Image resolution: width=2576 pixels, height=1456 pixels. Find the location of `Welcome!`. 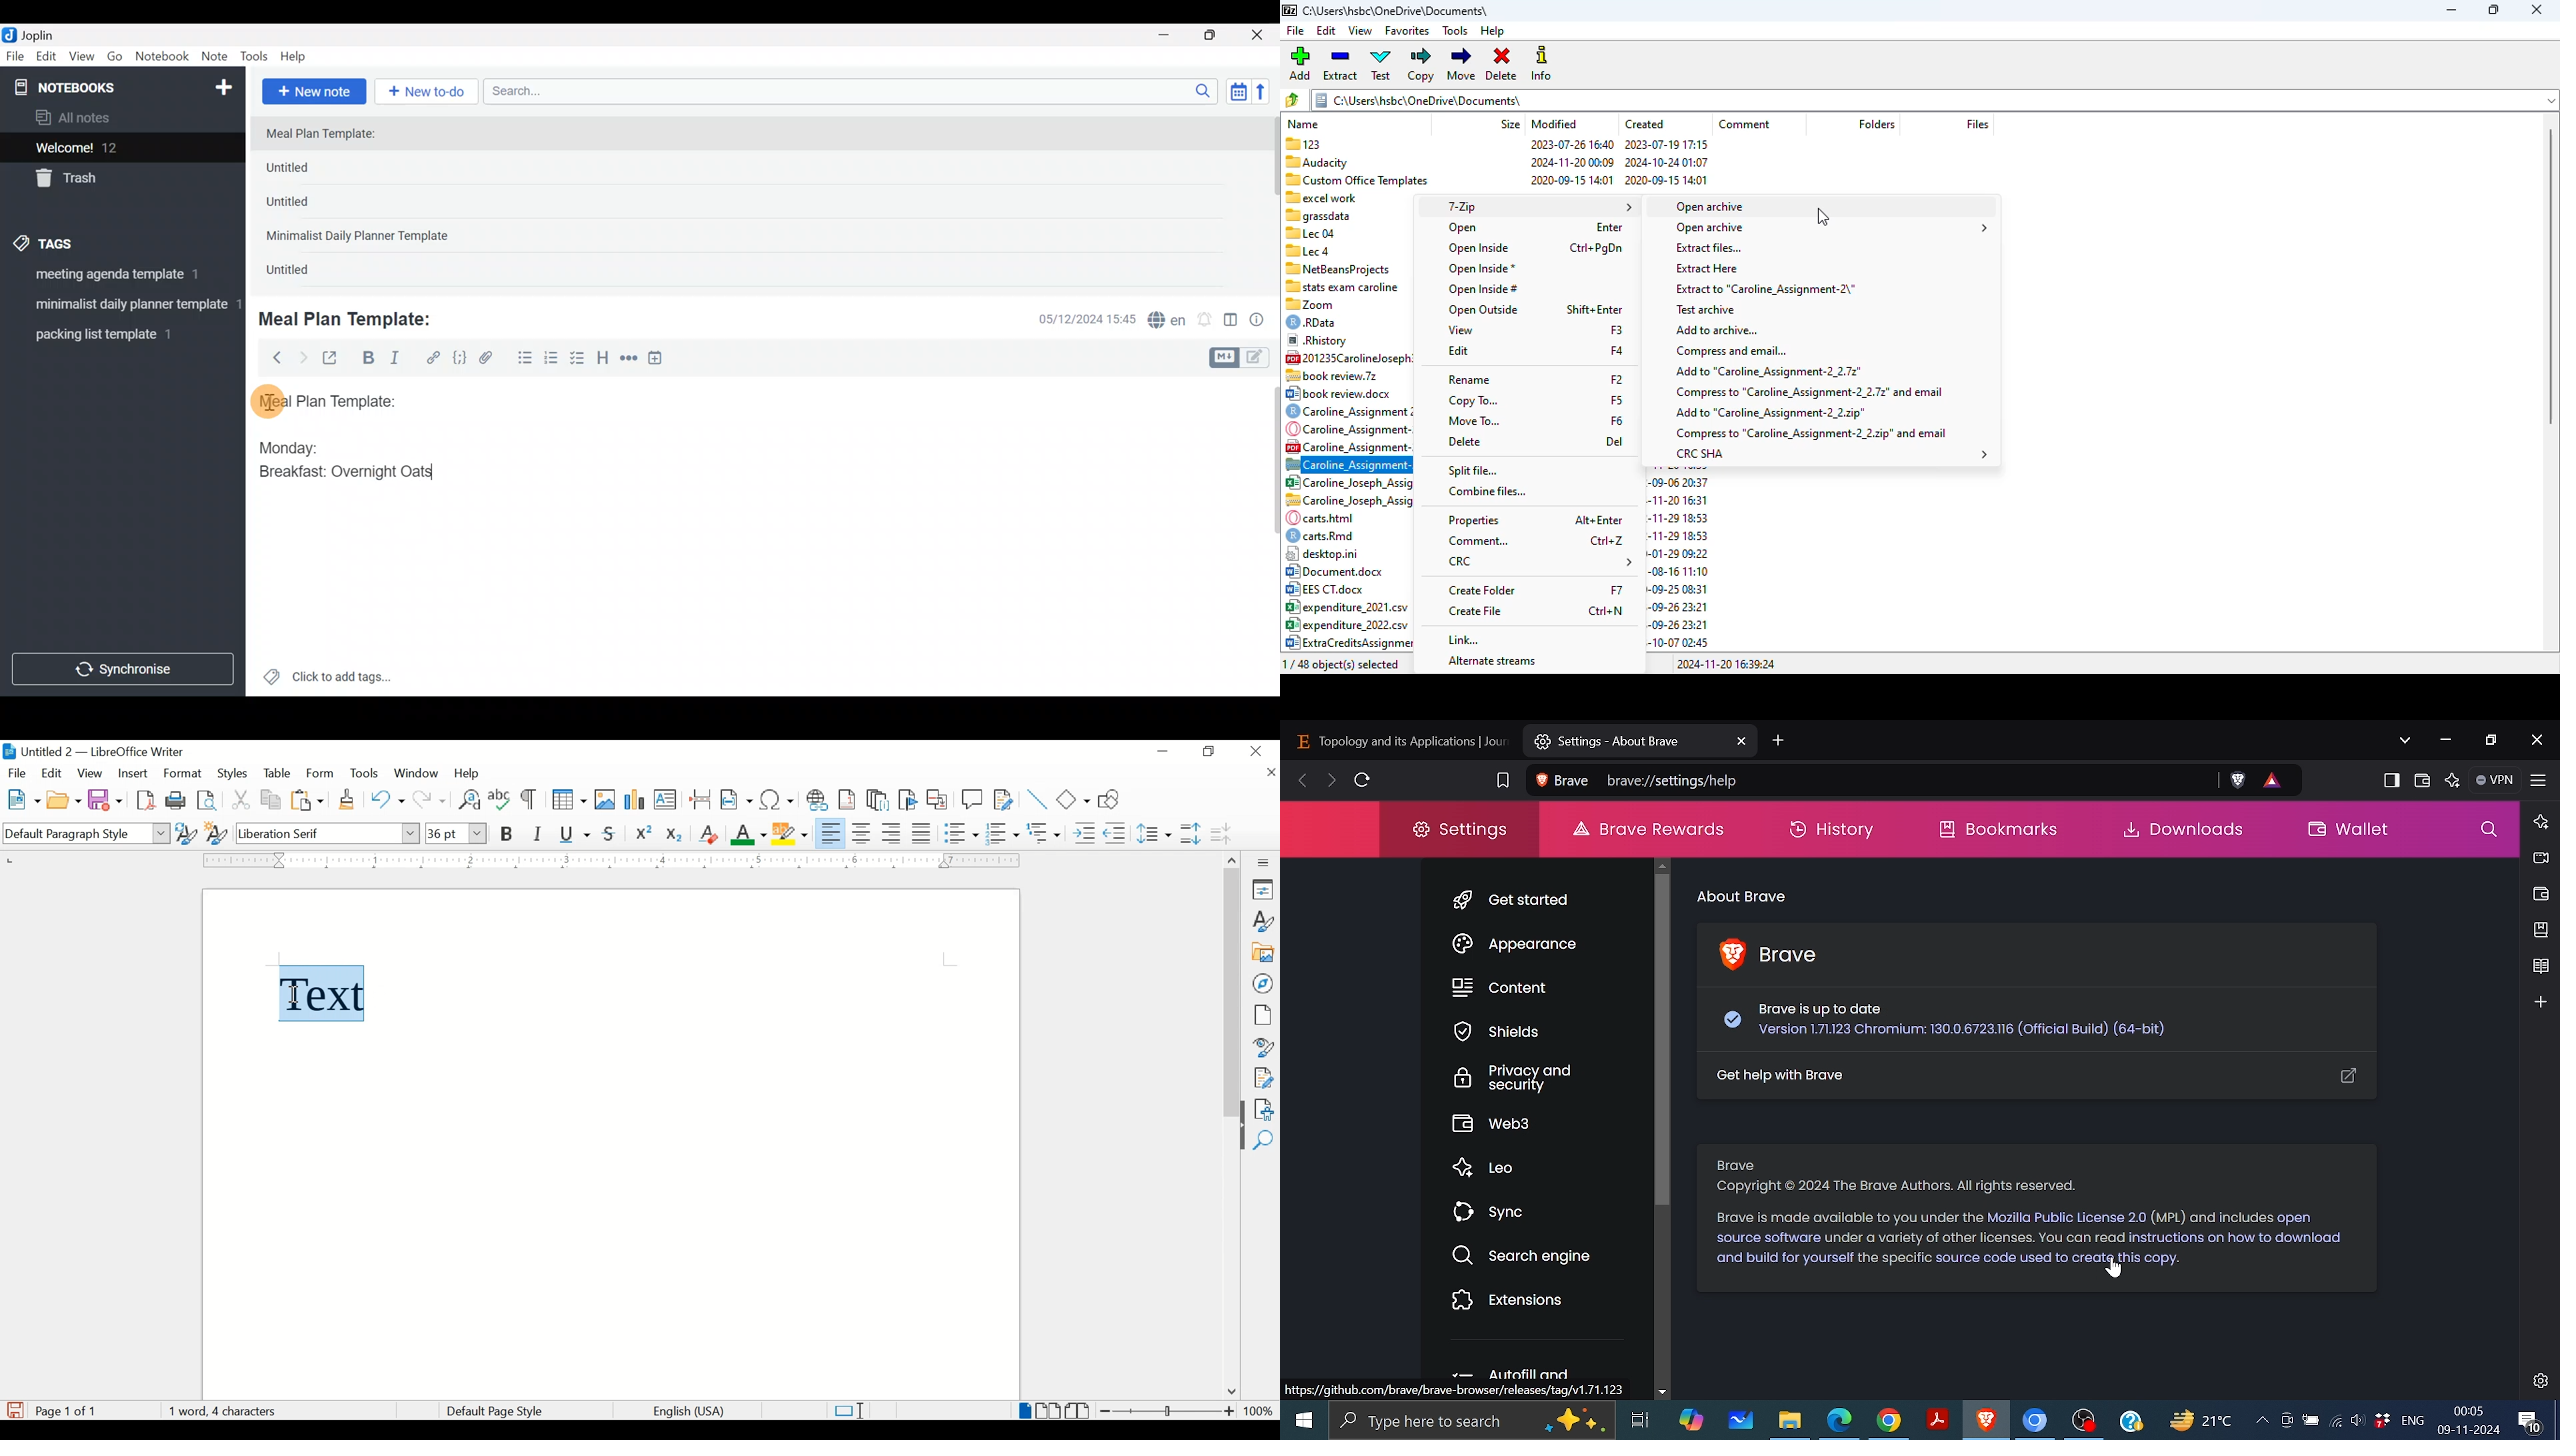

Welcome! is located at coordinates (121, 149).